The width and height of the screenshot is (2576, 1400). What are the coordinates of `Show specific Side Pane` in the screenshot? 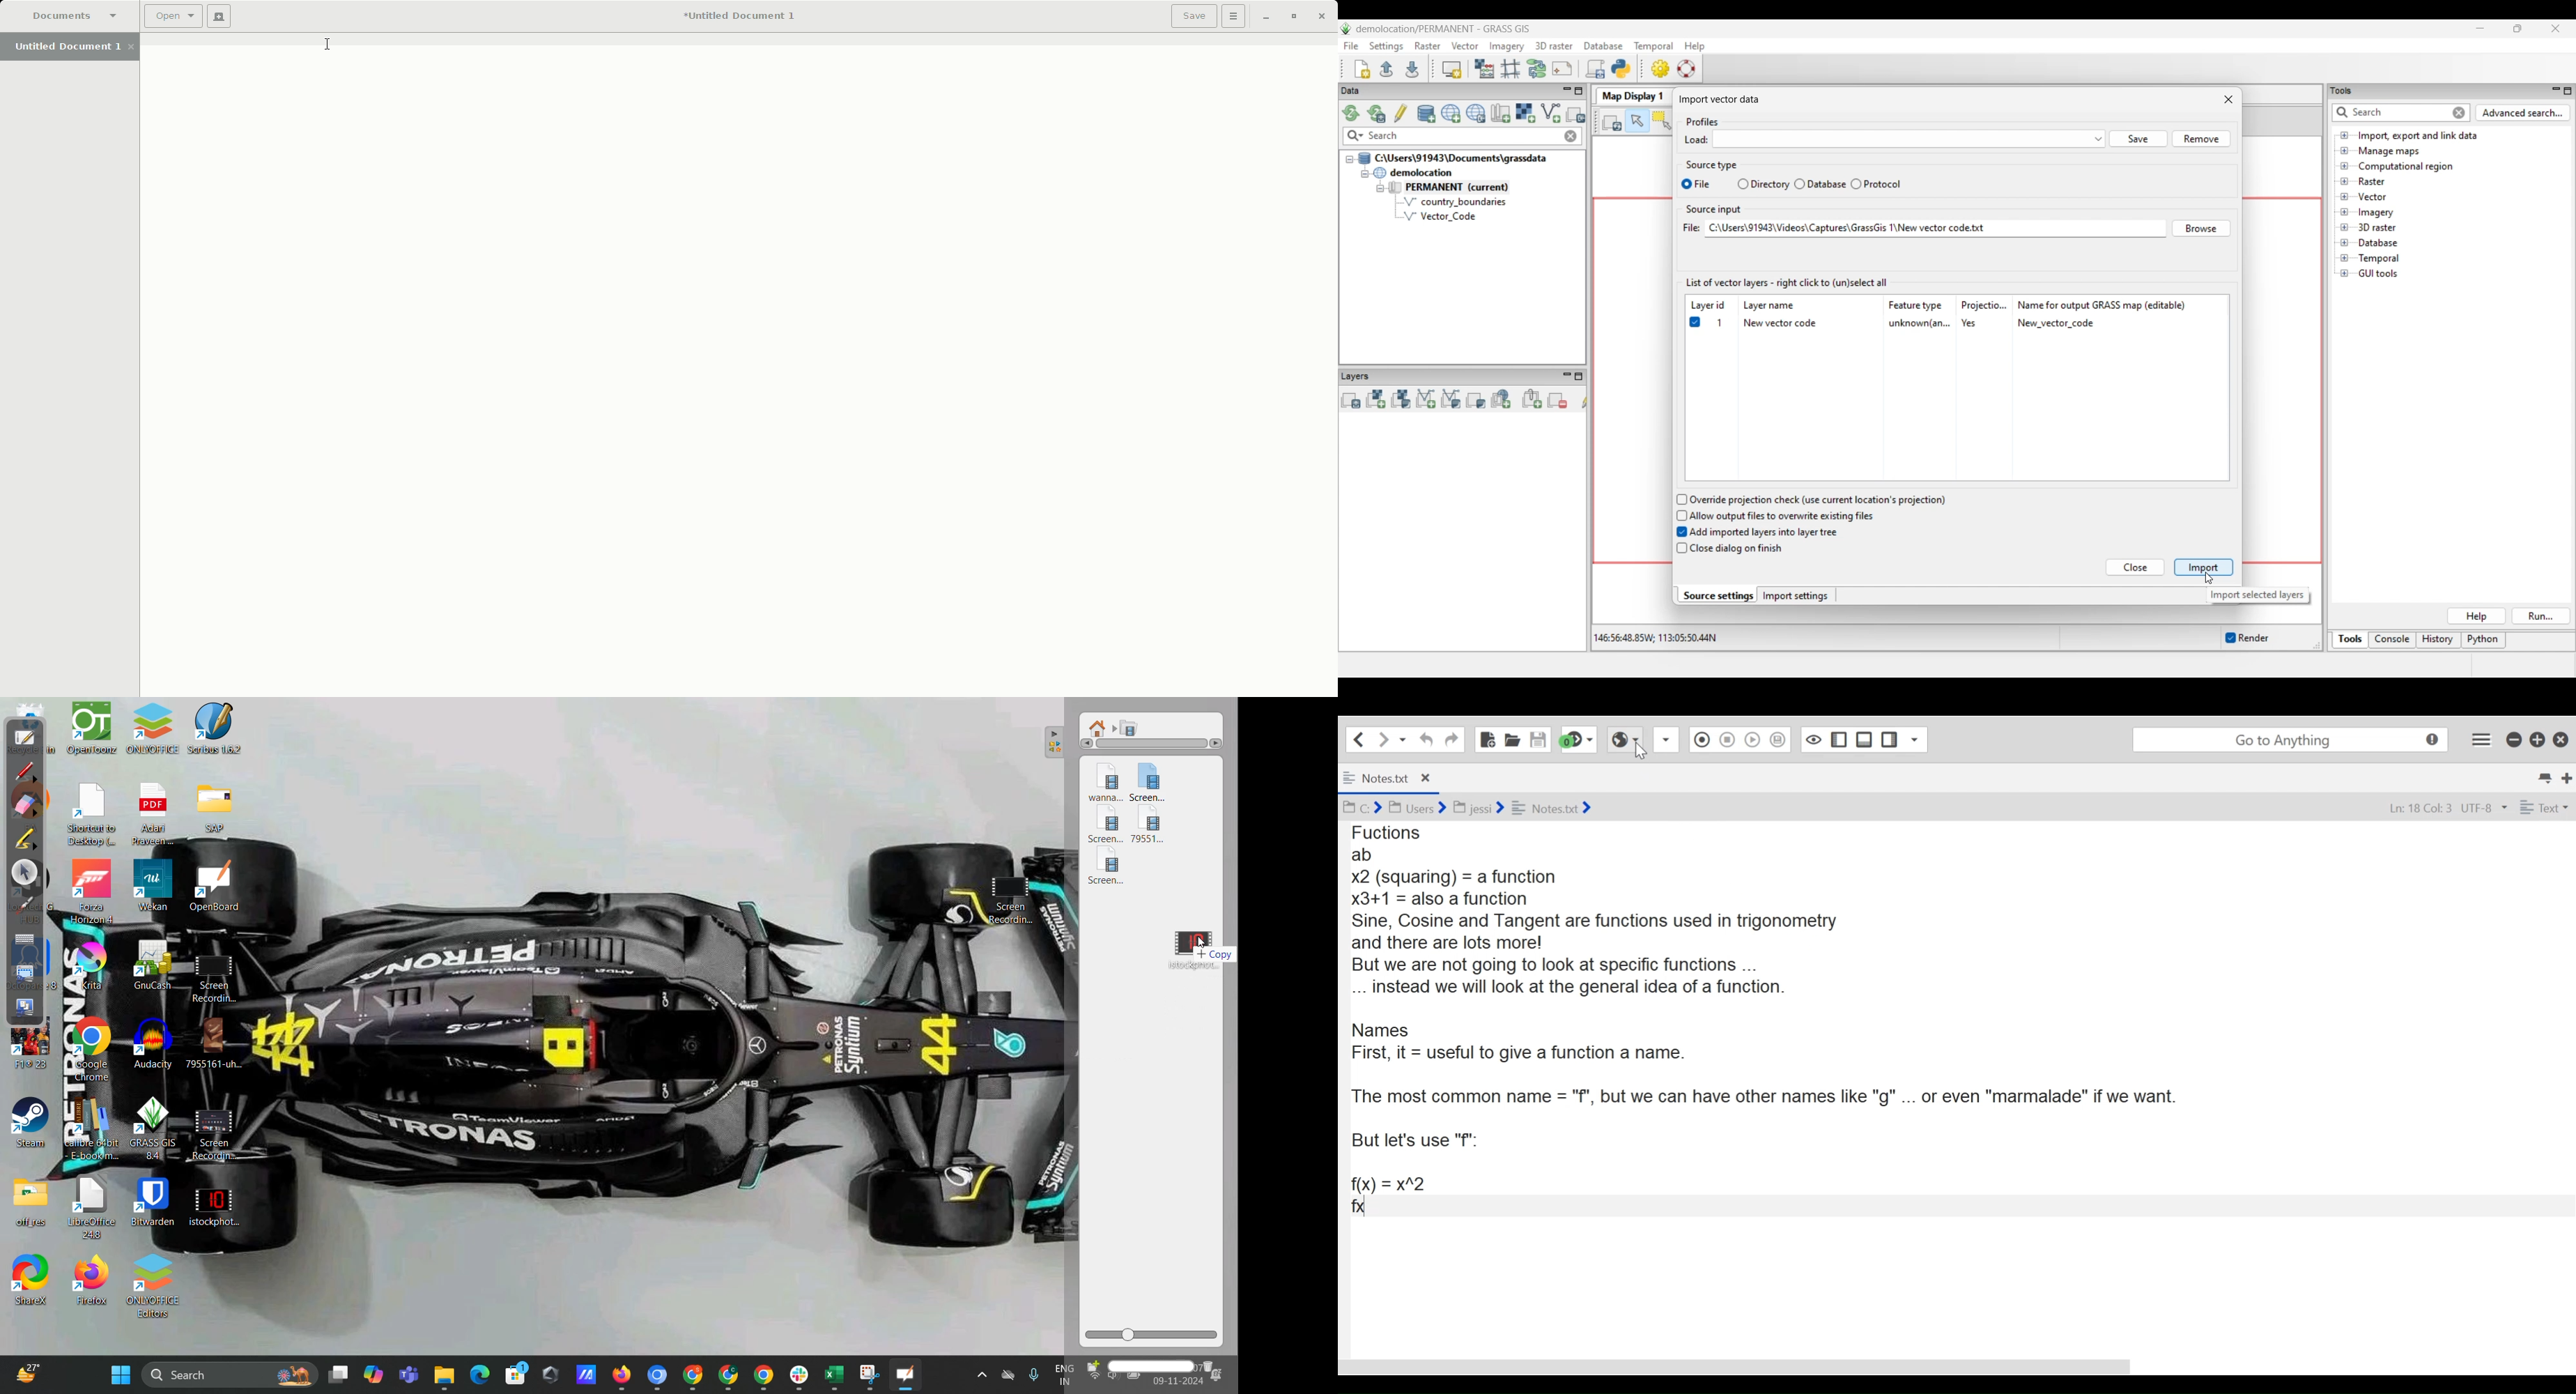 It's located at (1915, 740).